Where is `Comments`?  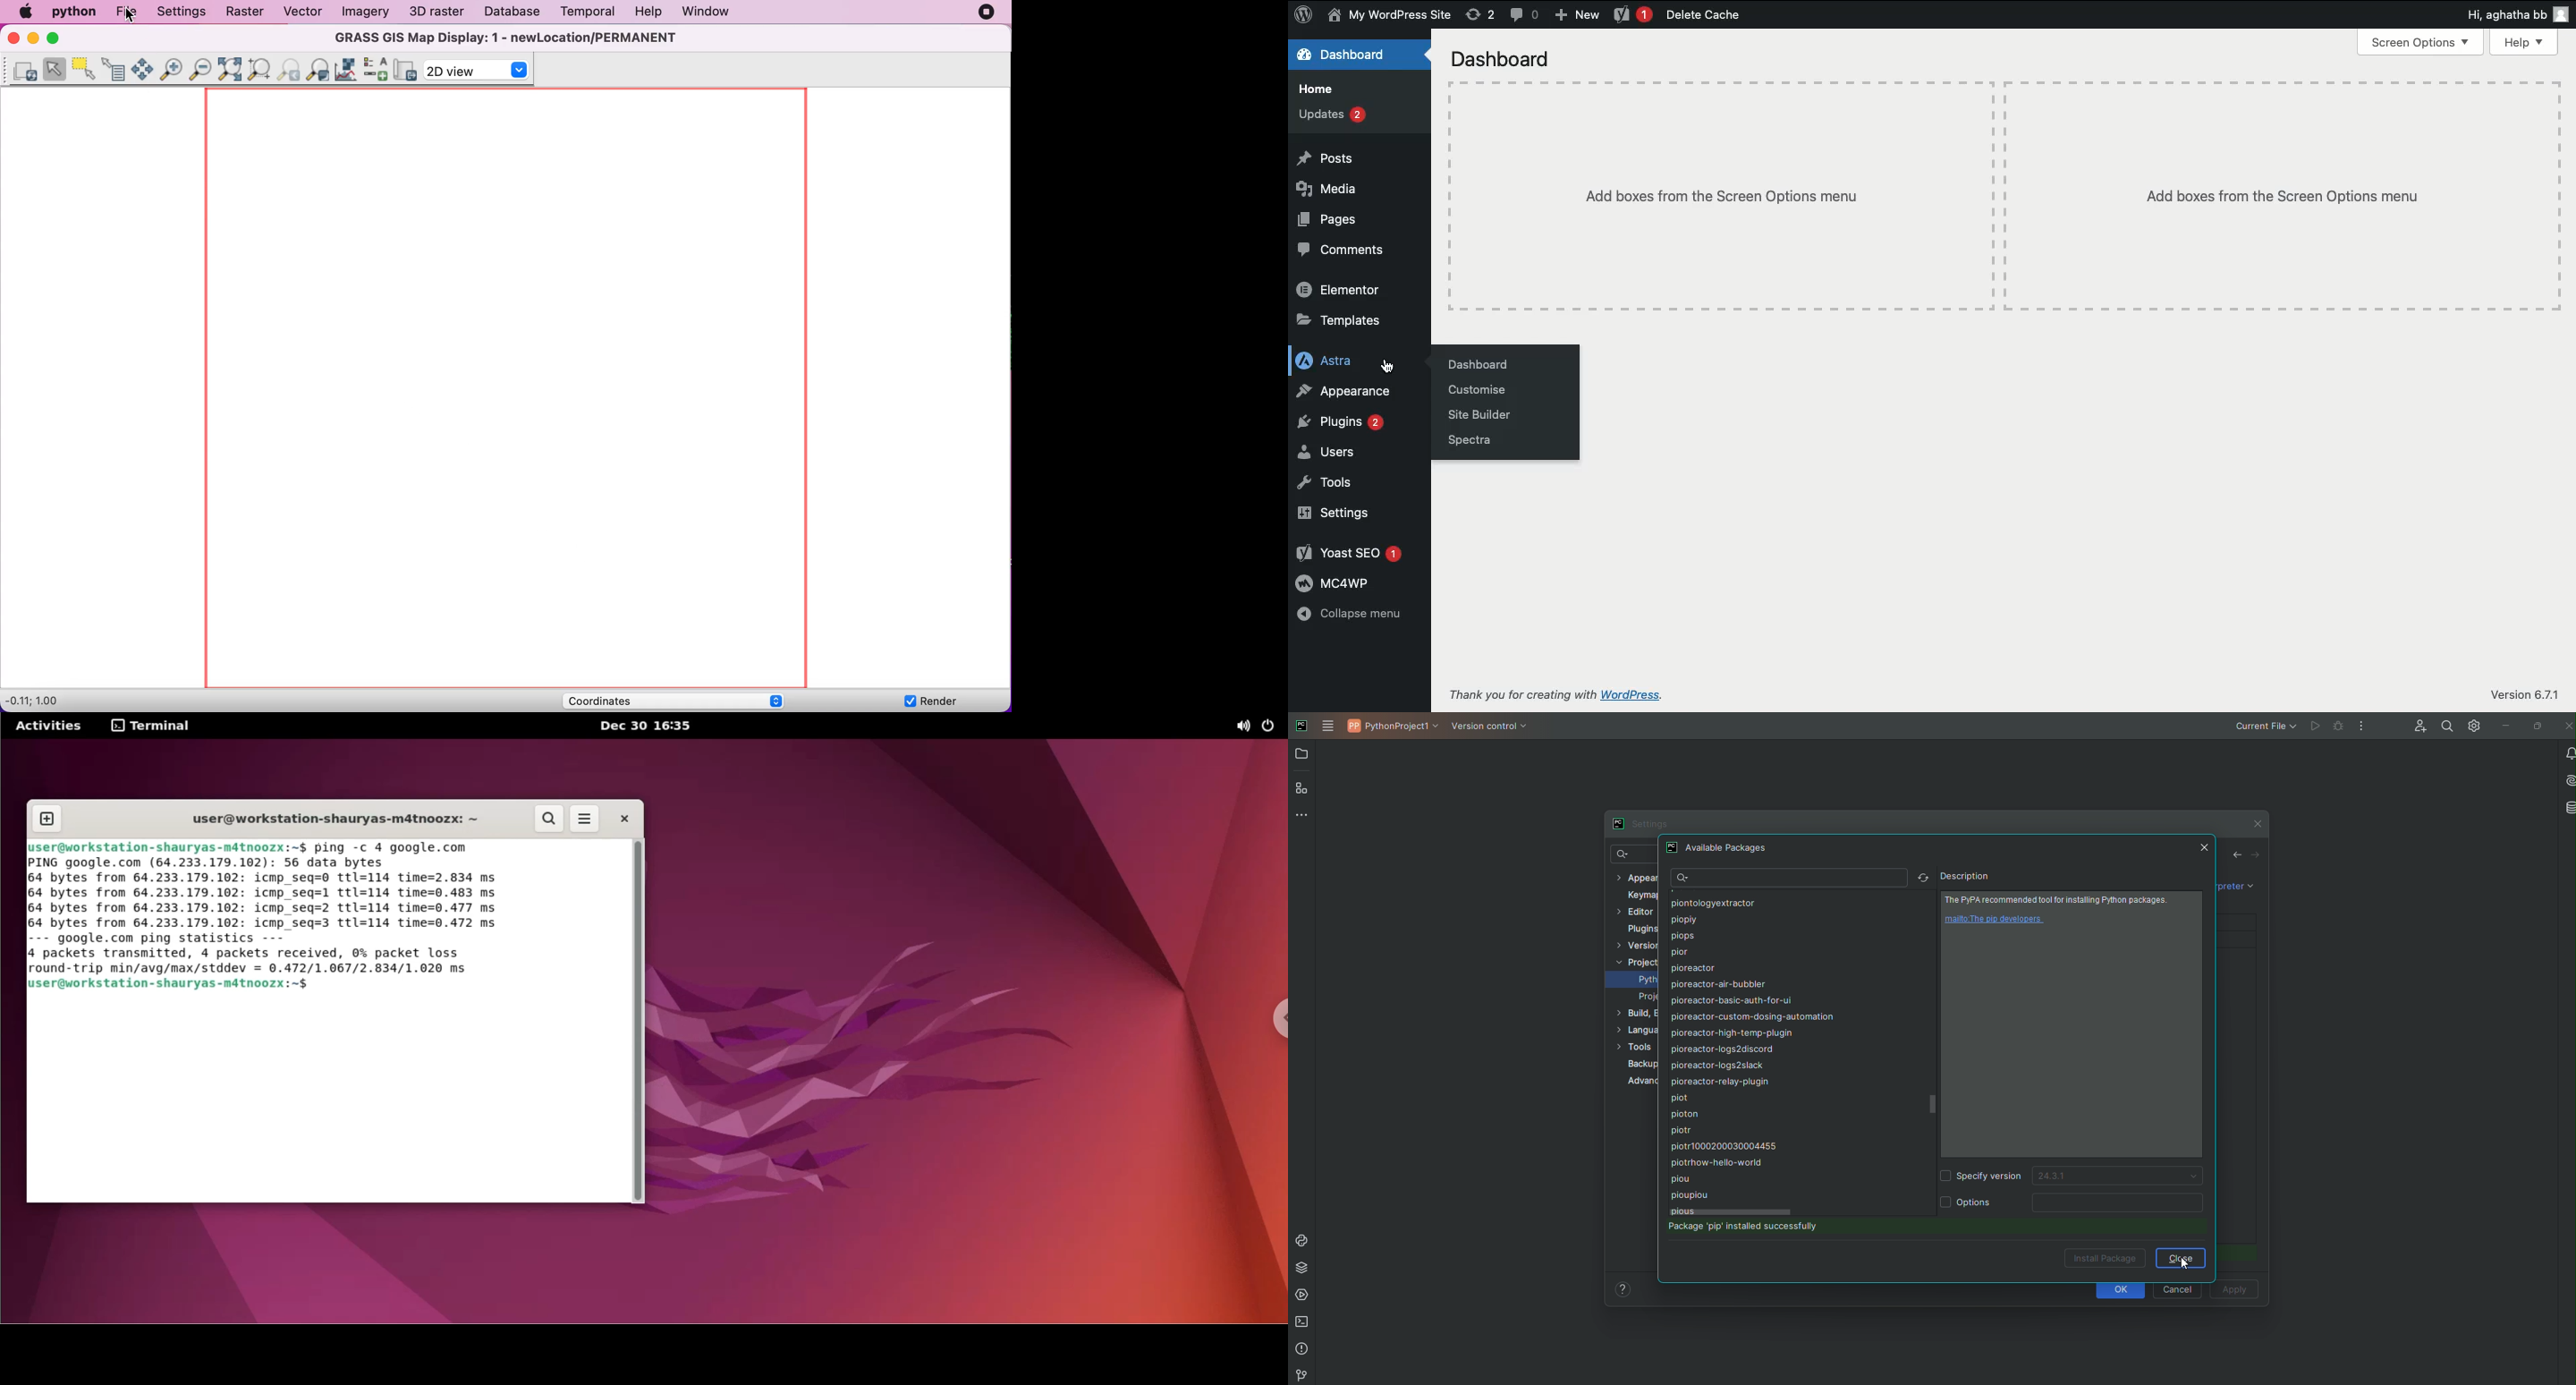 Comments is located at coordinates (1344, 249).